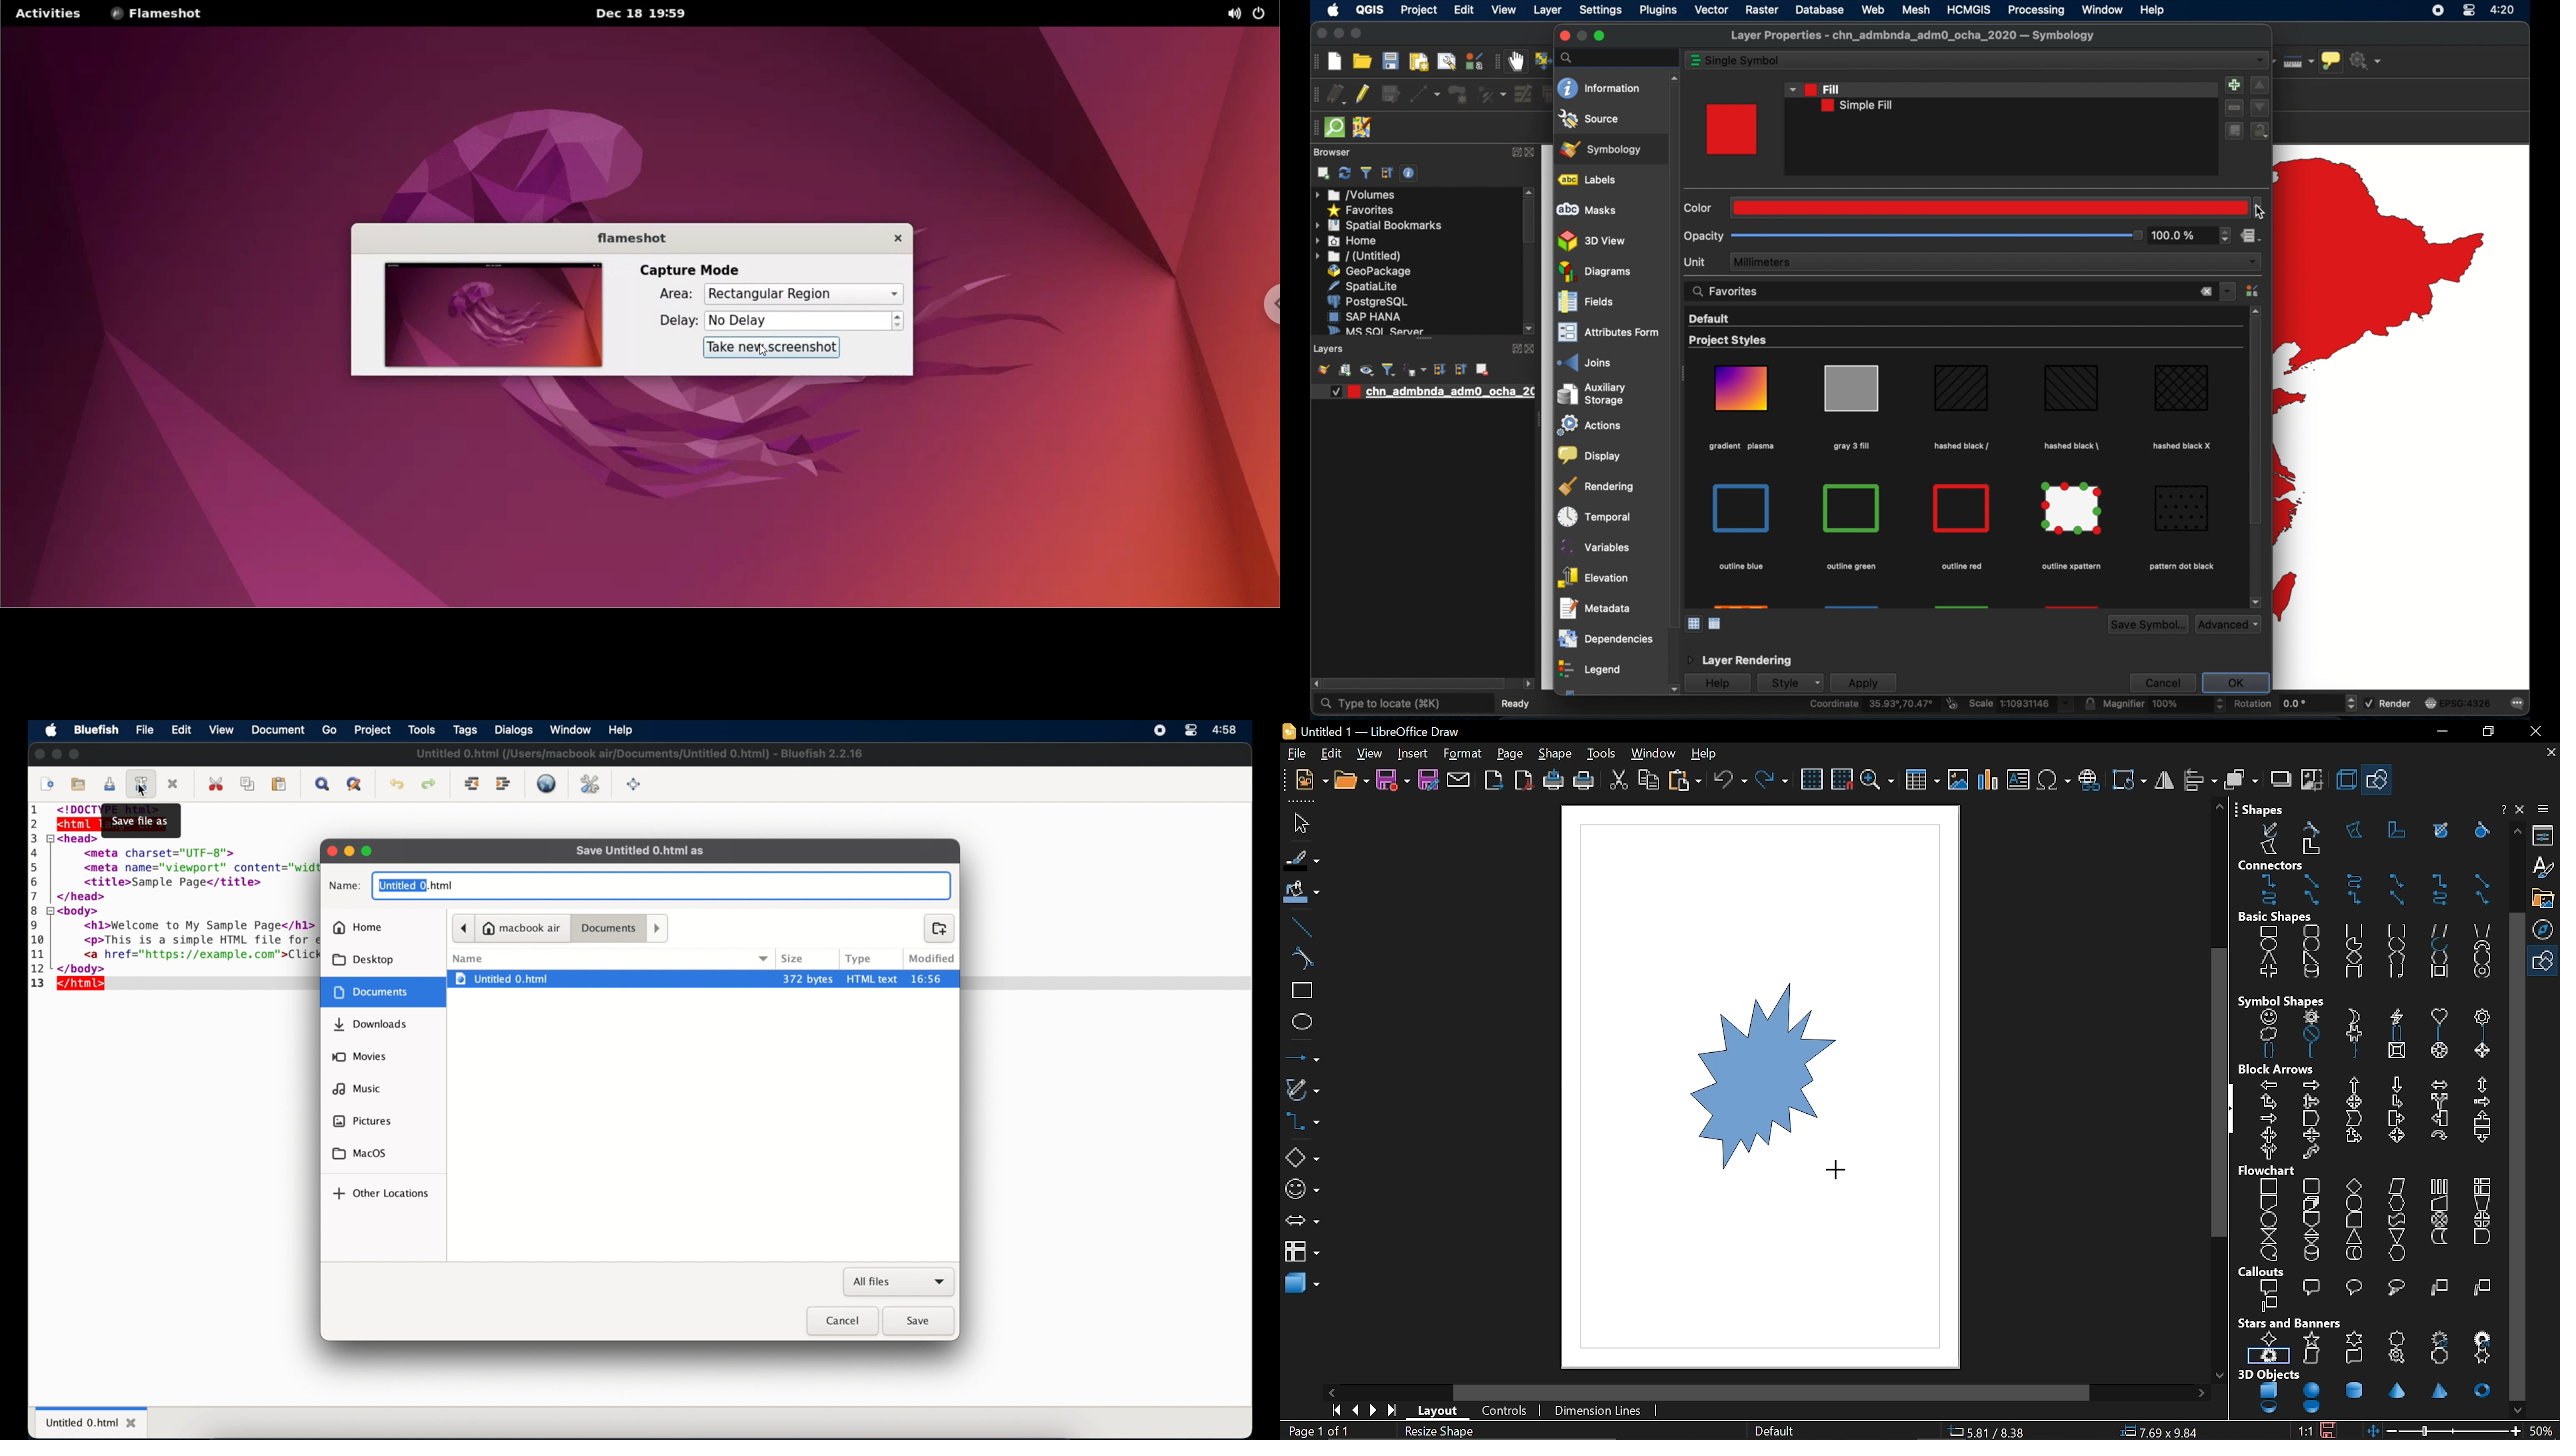 Image resolution: width=2576 pixels, height=1456 pixels. What do you see at coordinates (2090, 781) in the screenshot?
I see `Insert hyperlink` at bounding box center [2090, 781].